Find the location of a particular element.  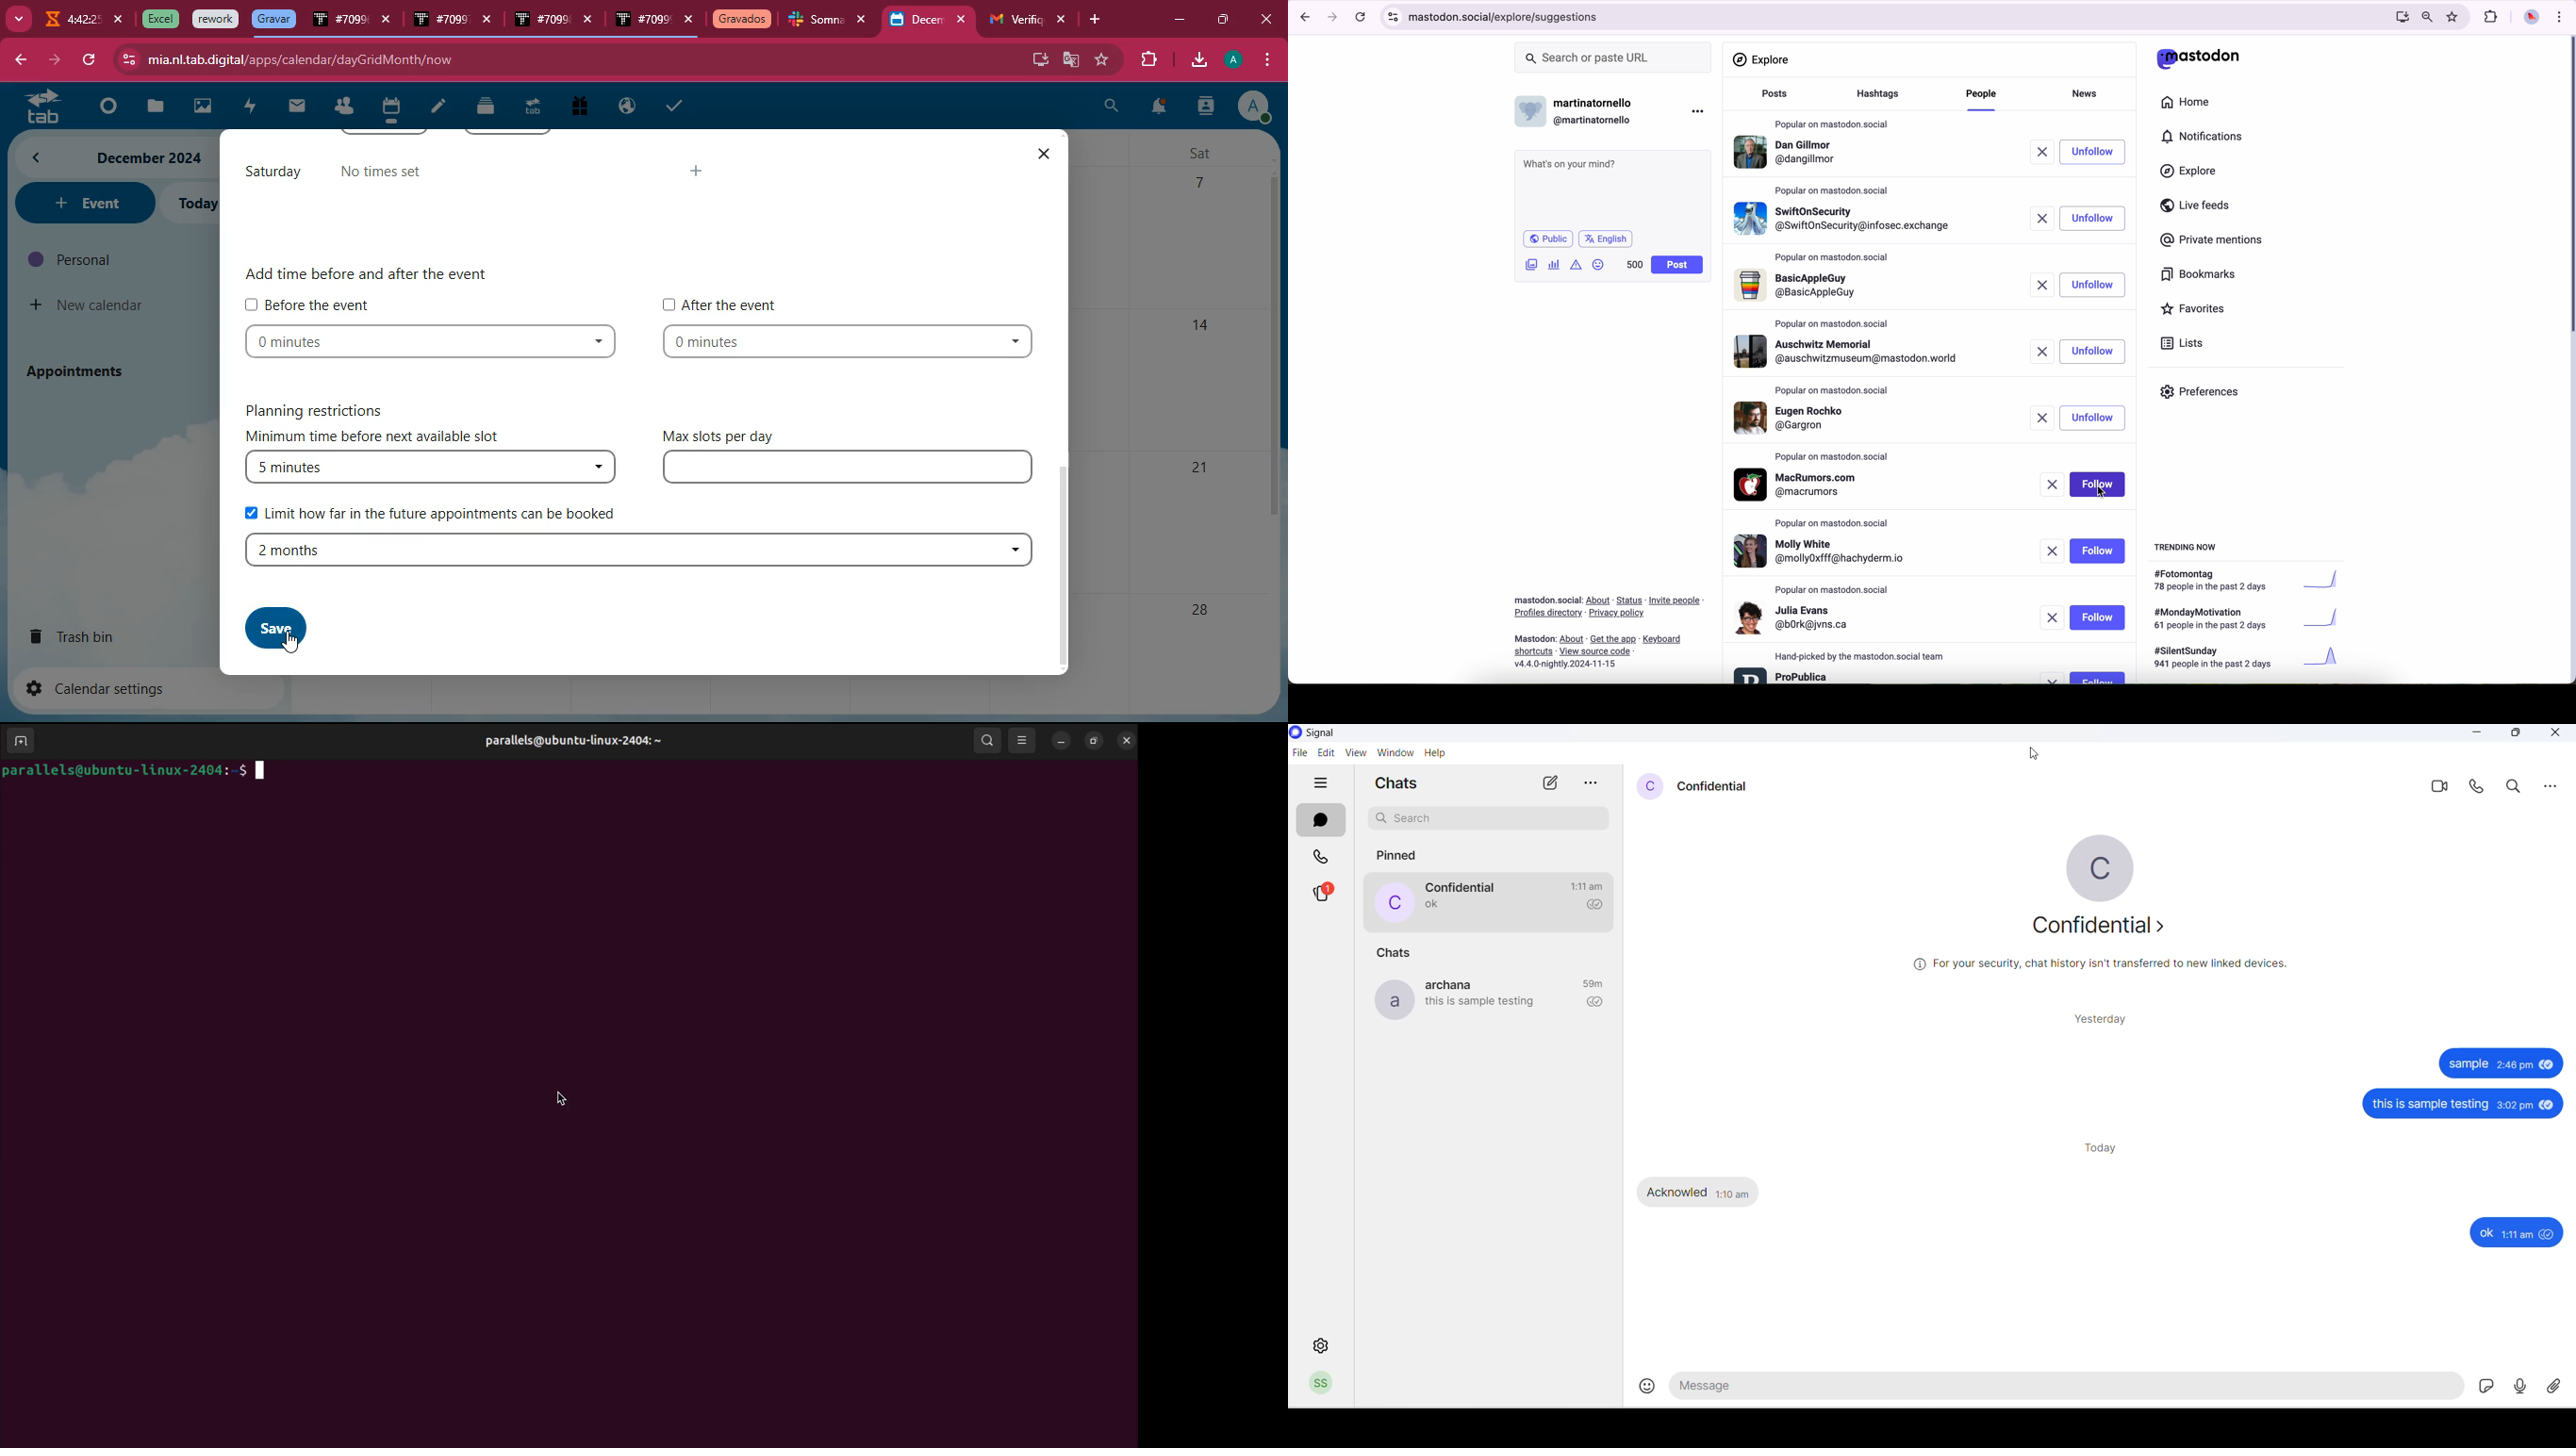

close is located at coordinates (388, 22).